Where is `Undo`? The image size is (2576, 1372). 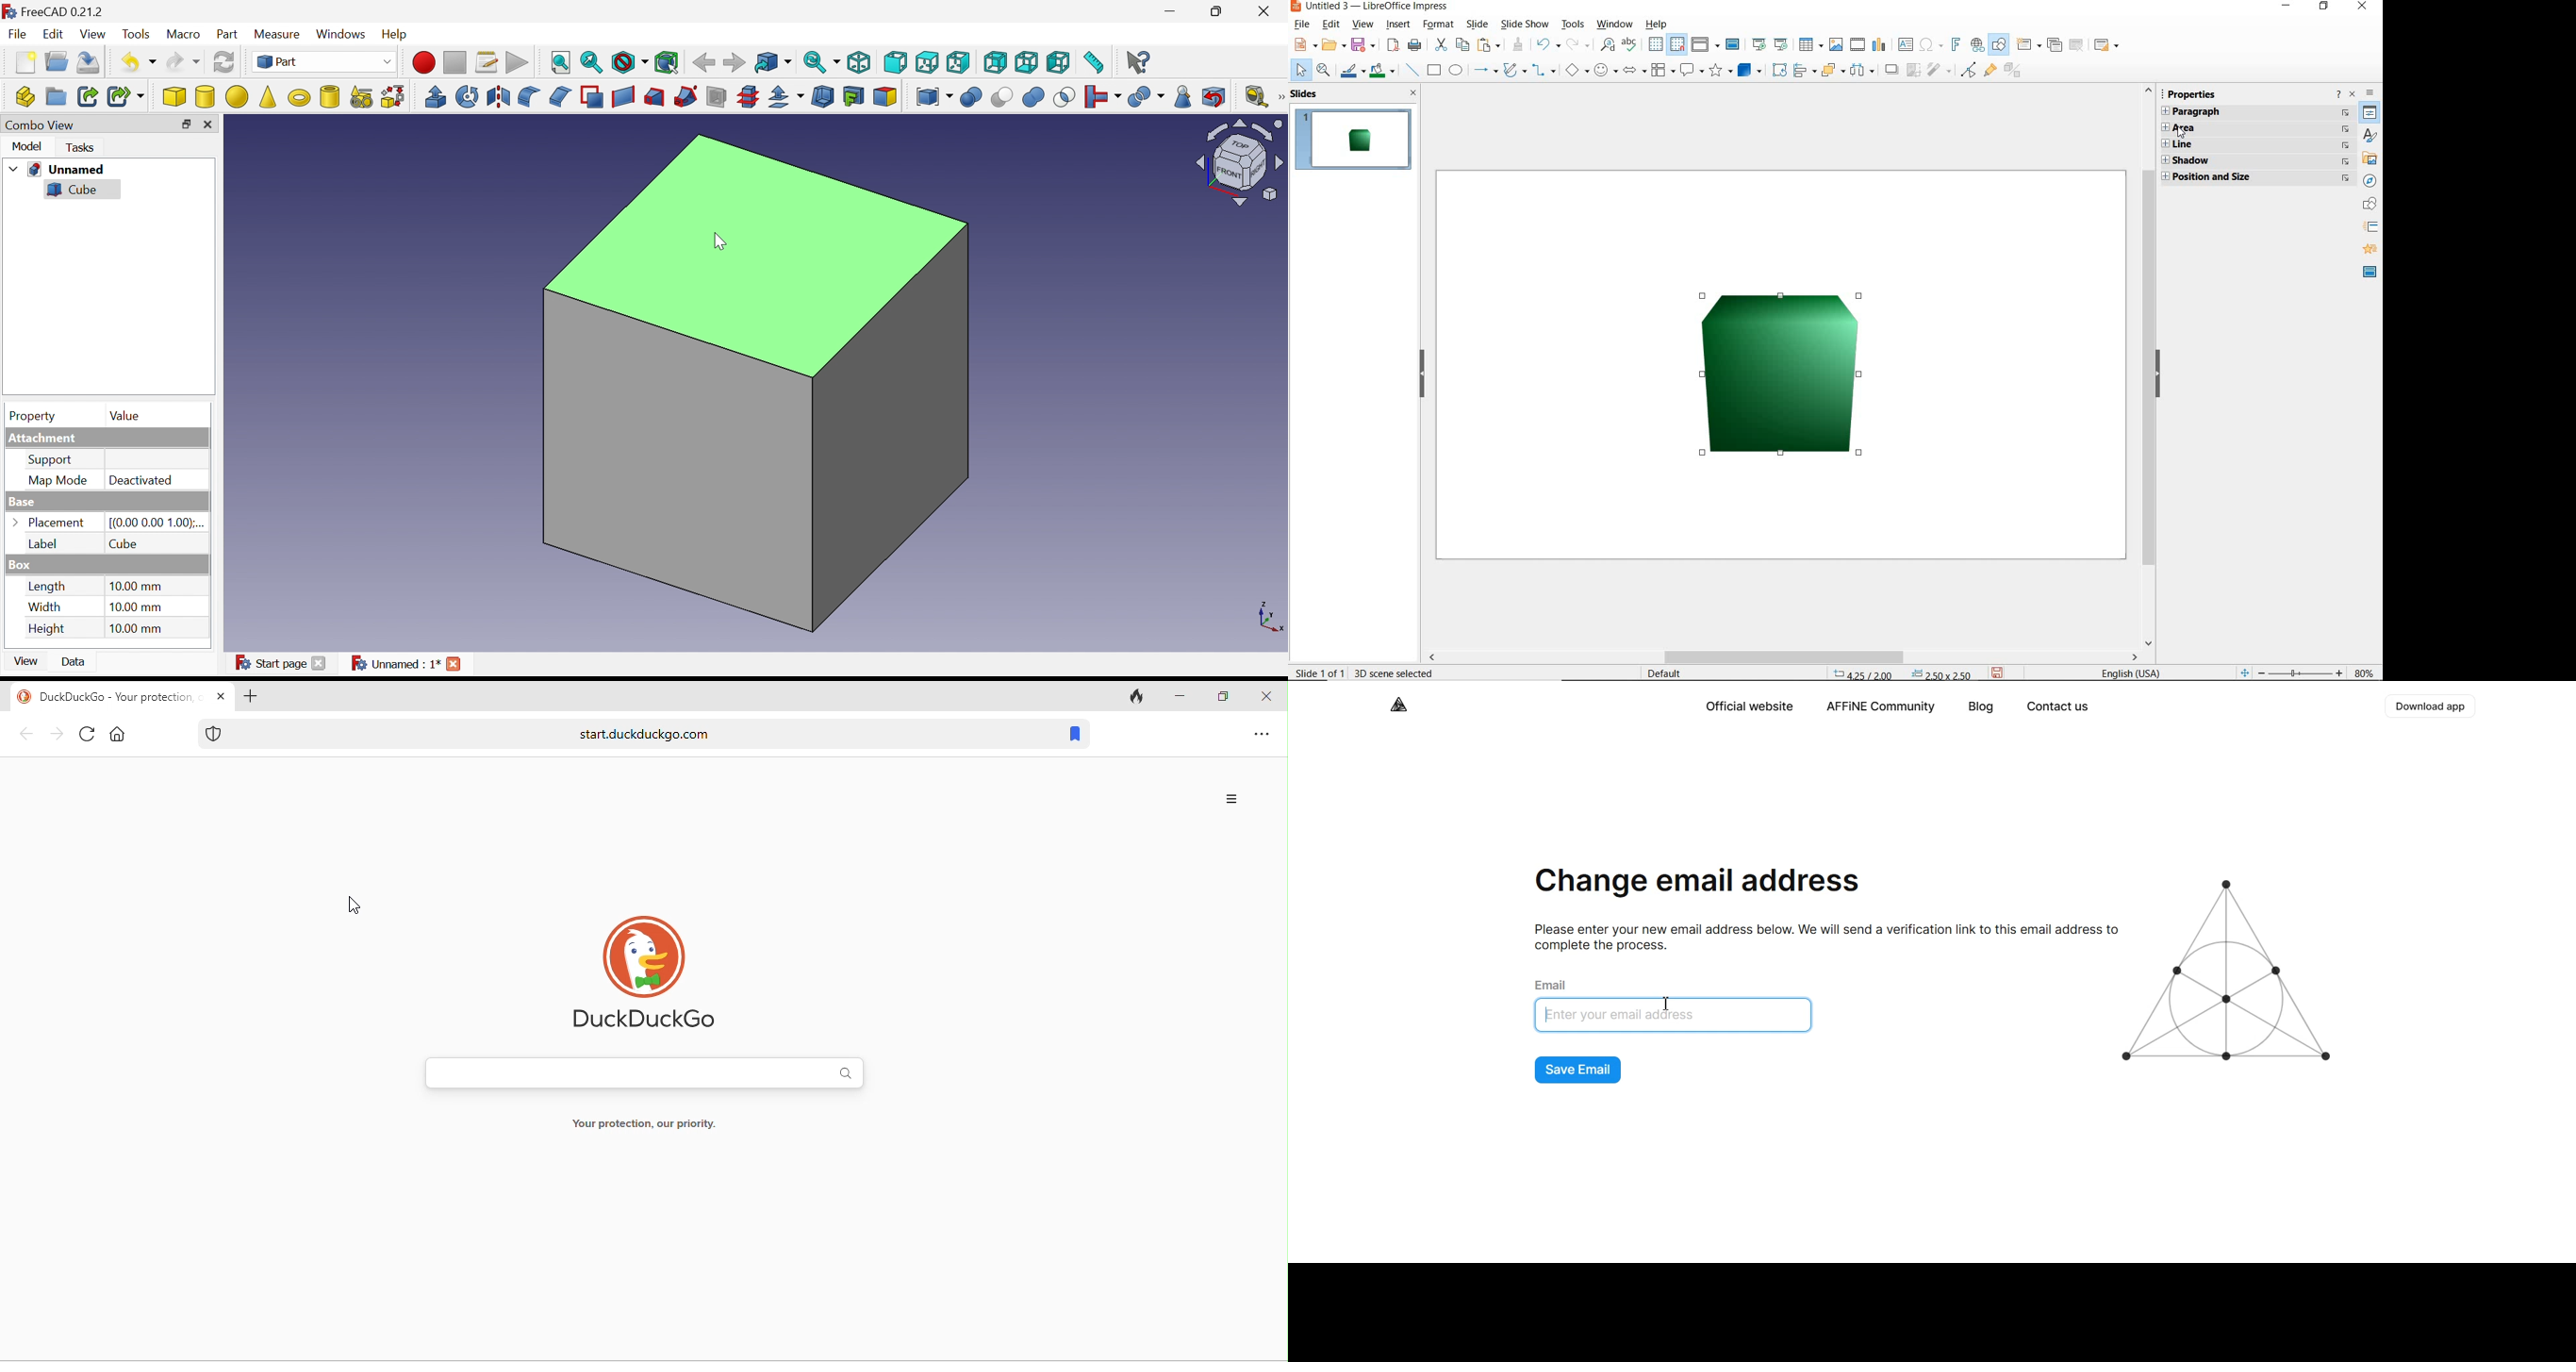
Undo is located at coordinates (139, 62).